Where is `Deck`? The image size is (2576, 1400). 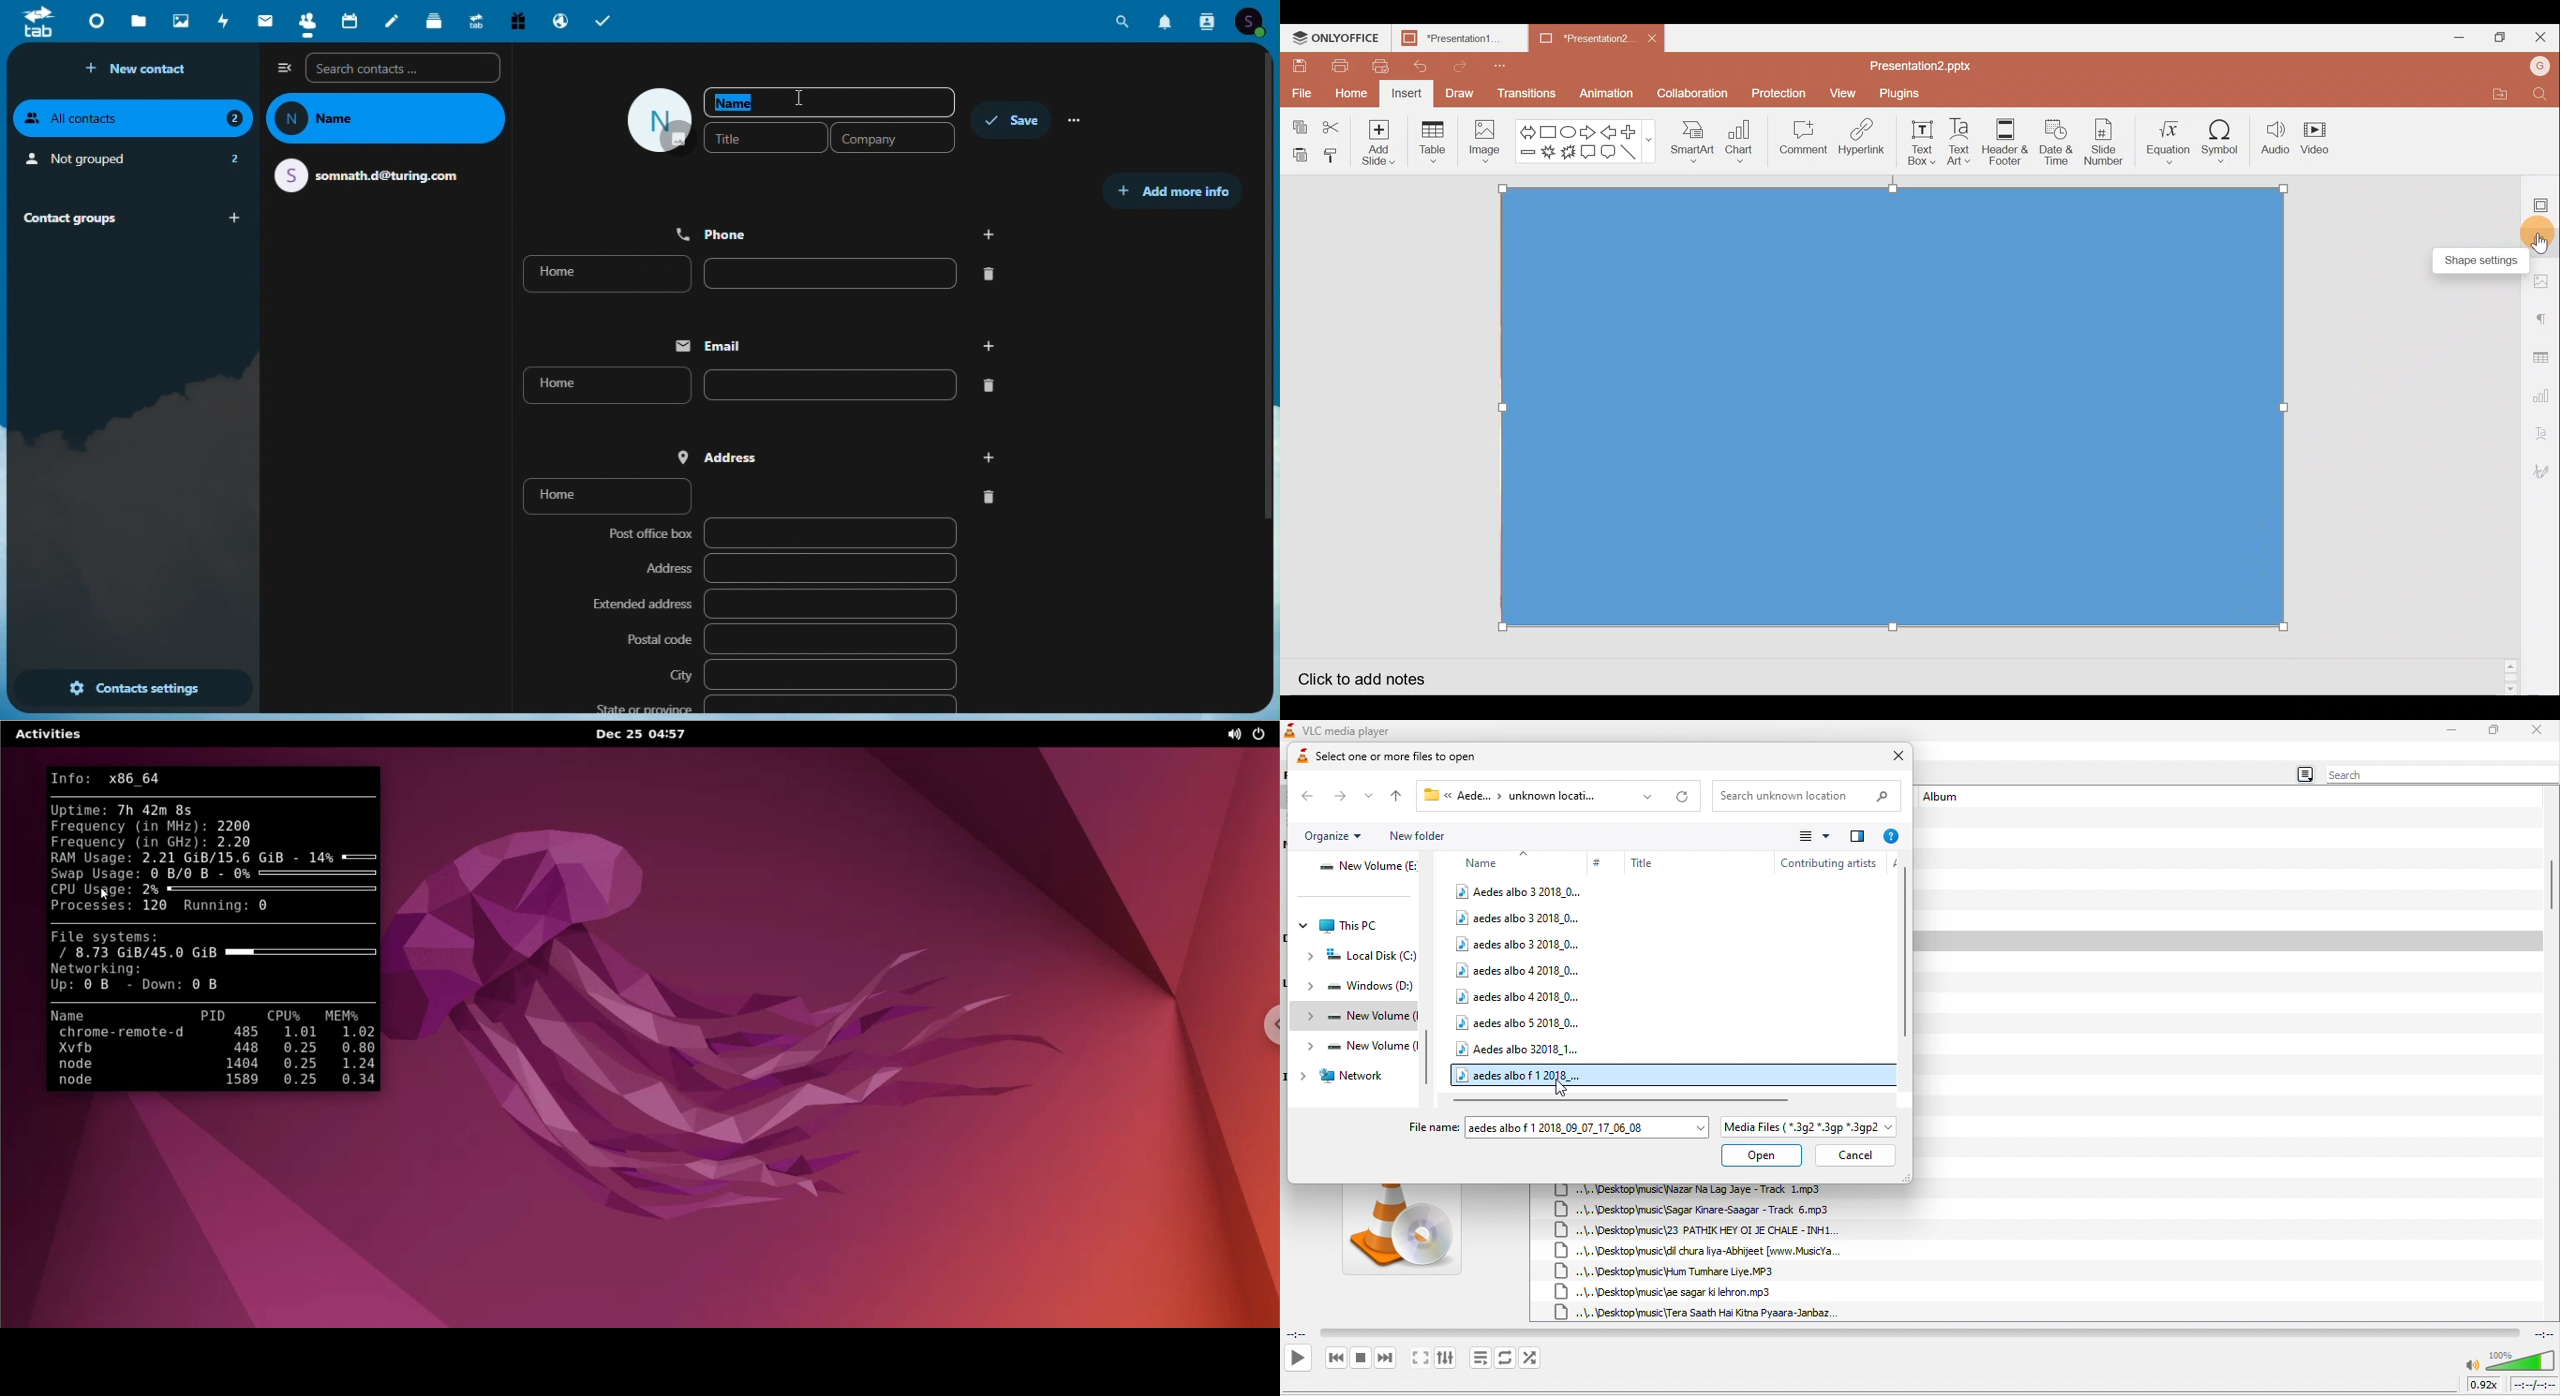 Deck is located at coordinates (436, 20).